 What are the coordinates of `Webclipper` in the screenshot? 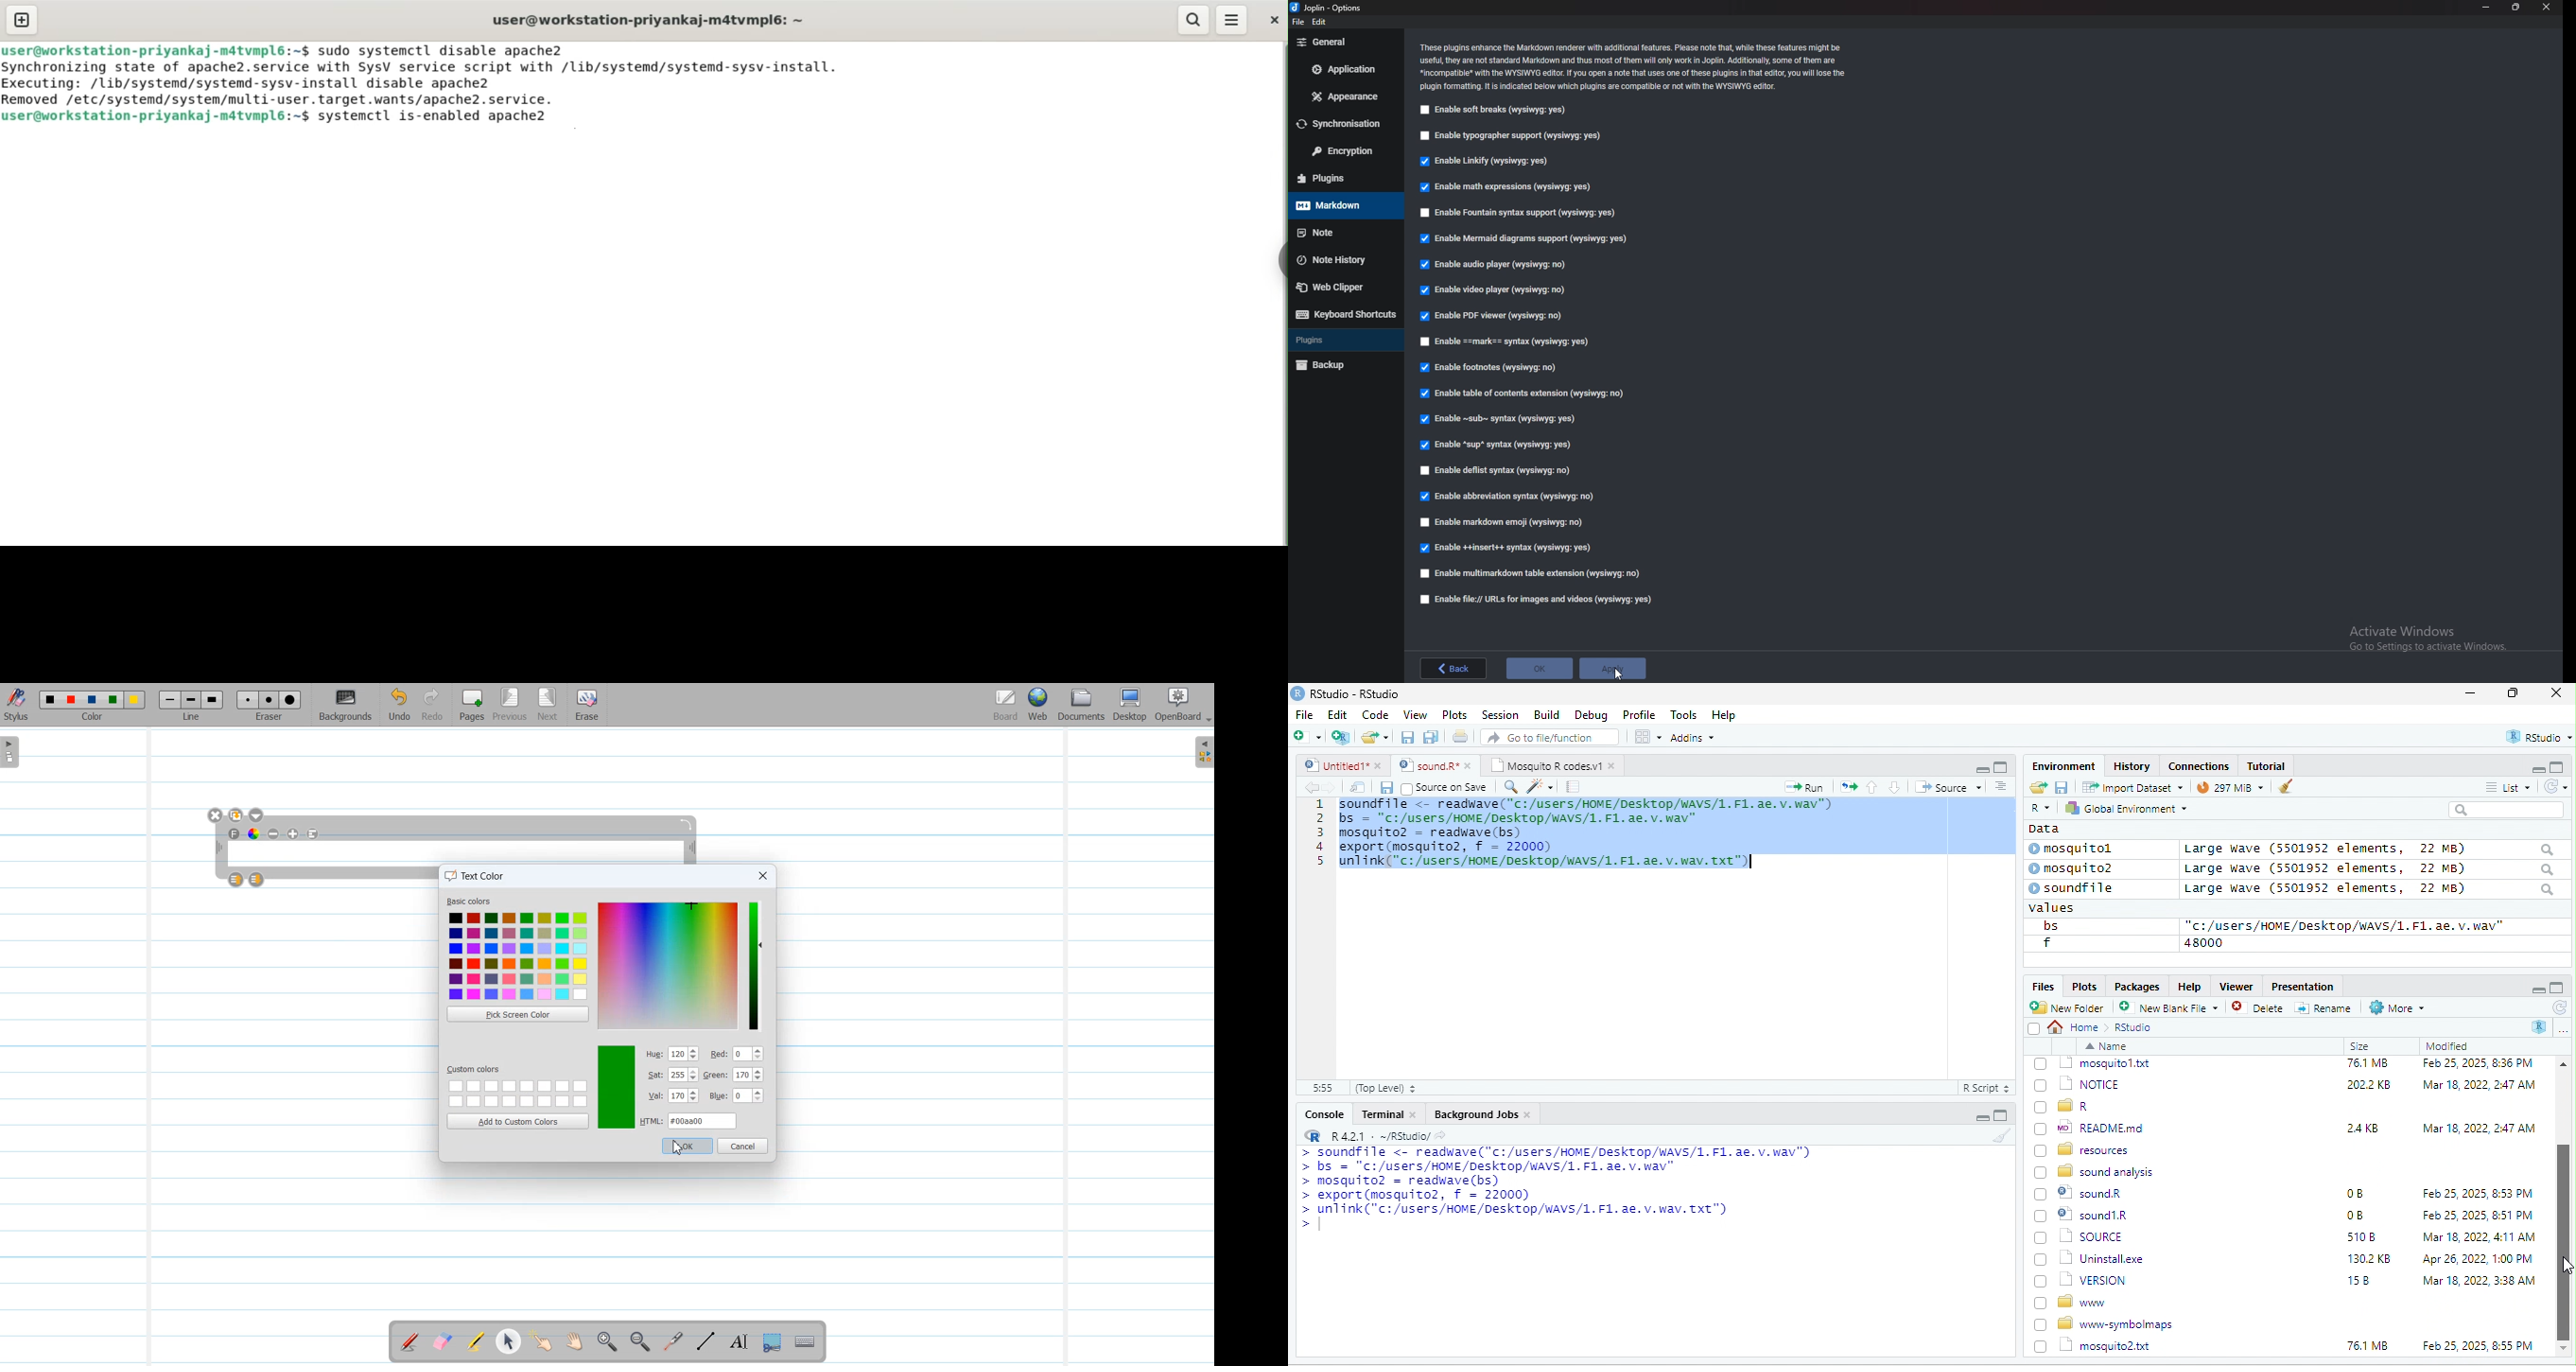 It's located at (1342, 288).